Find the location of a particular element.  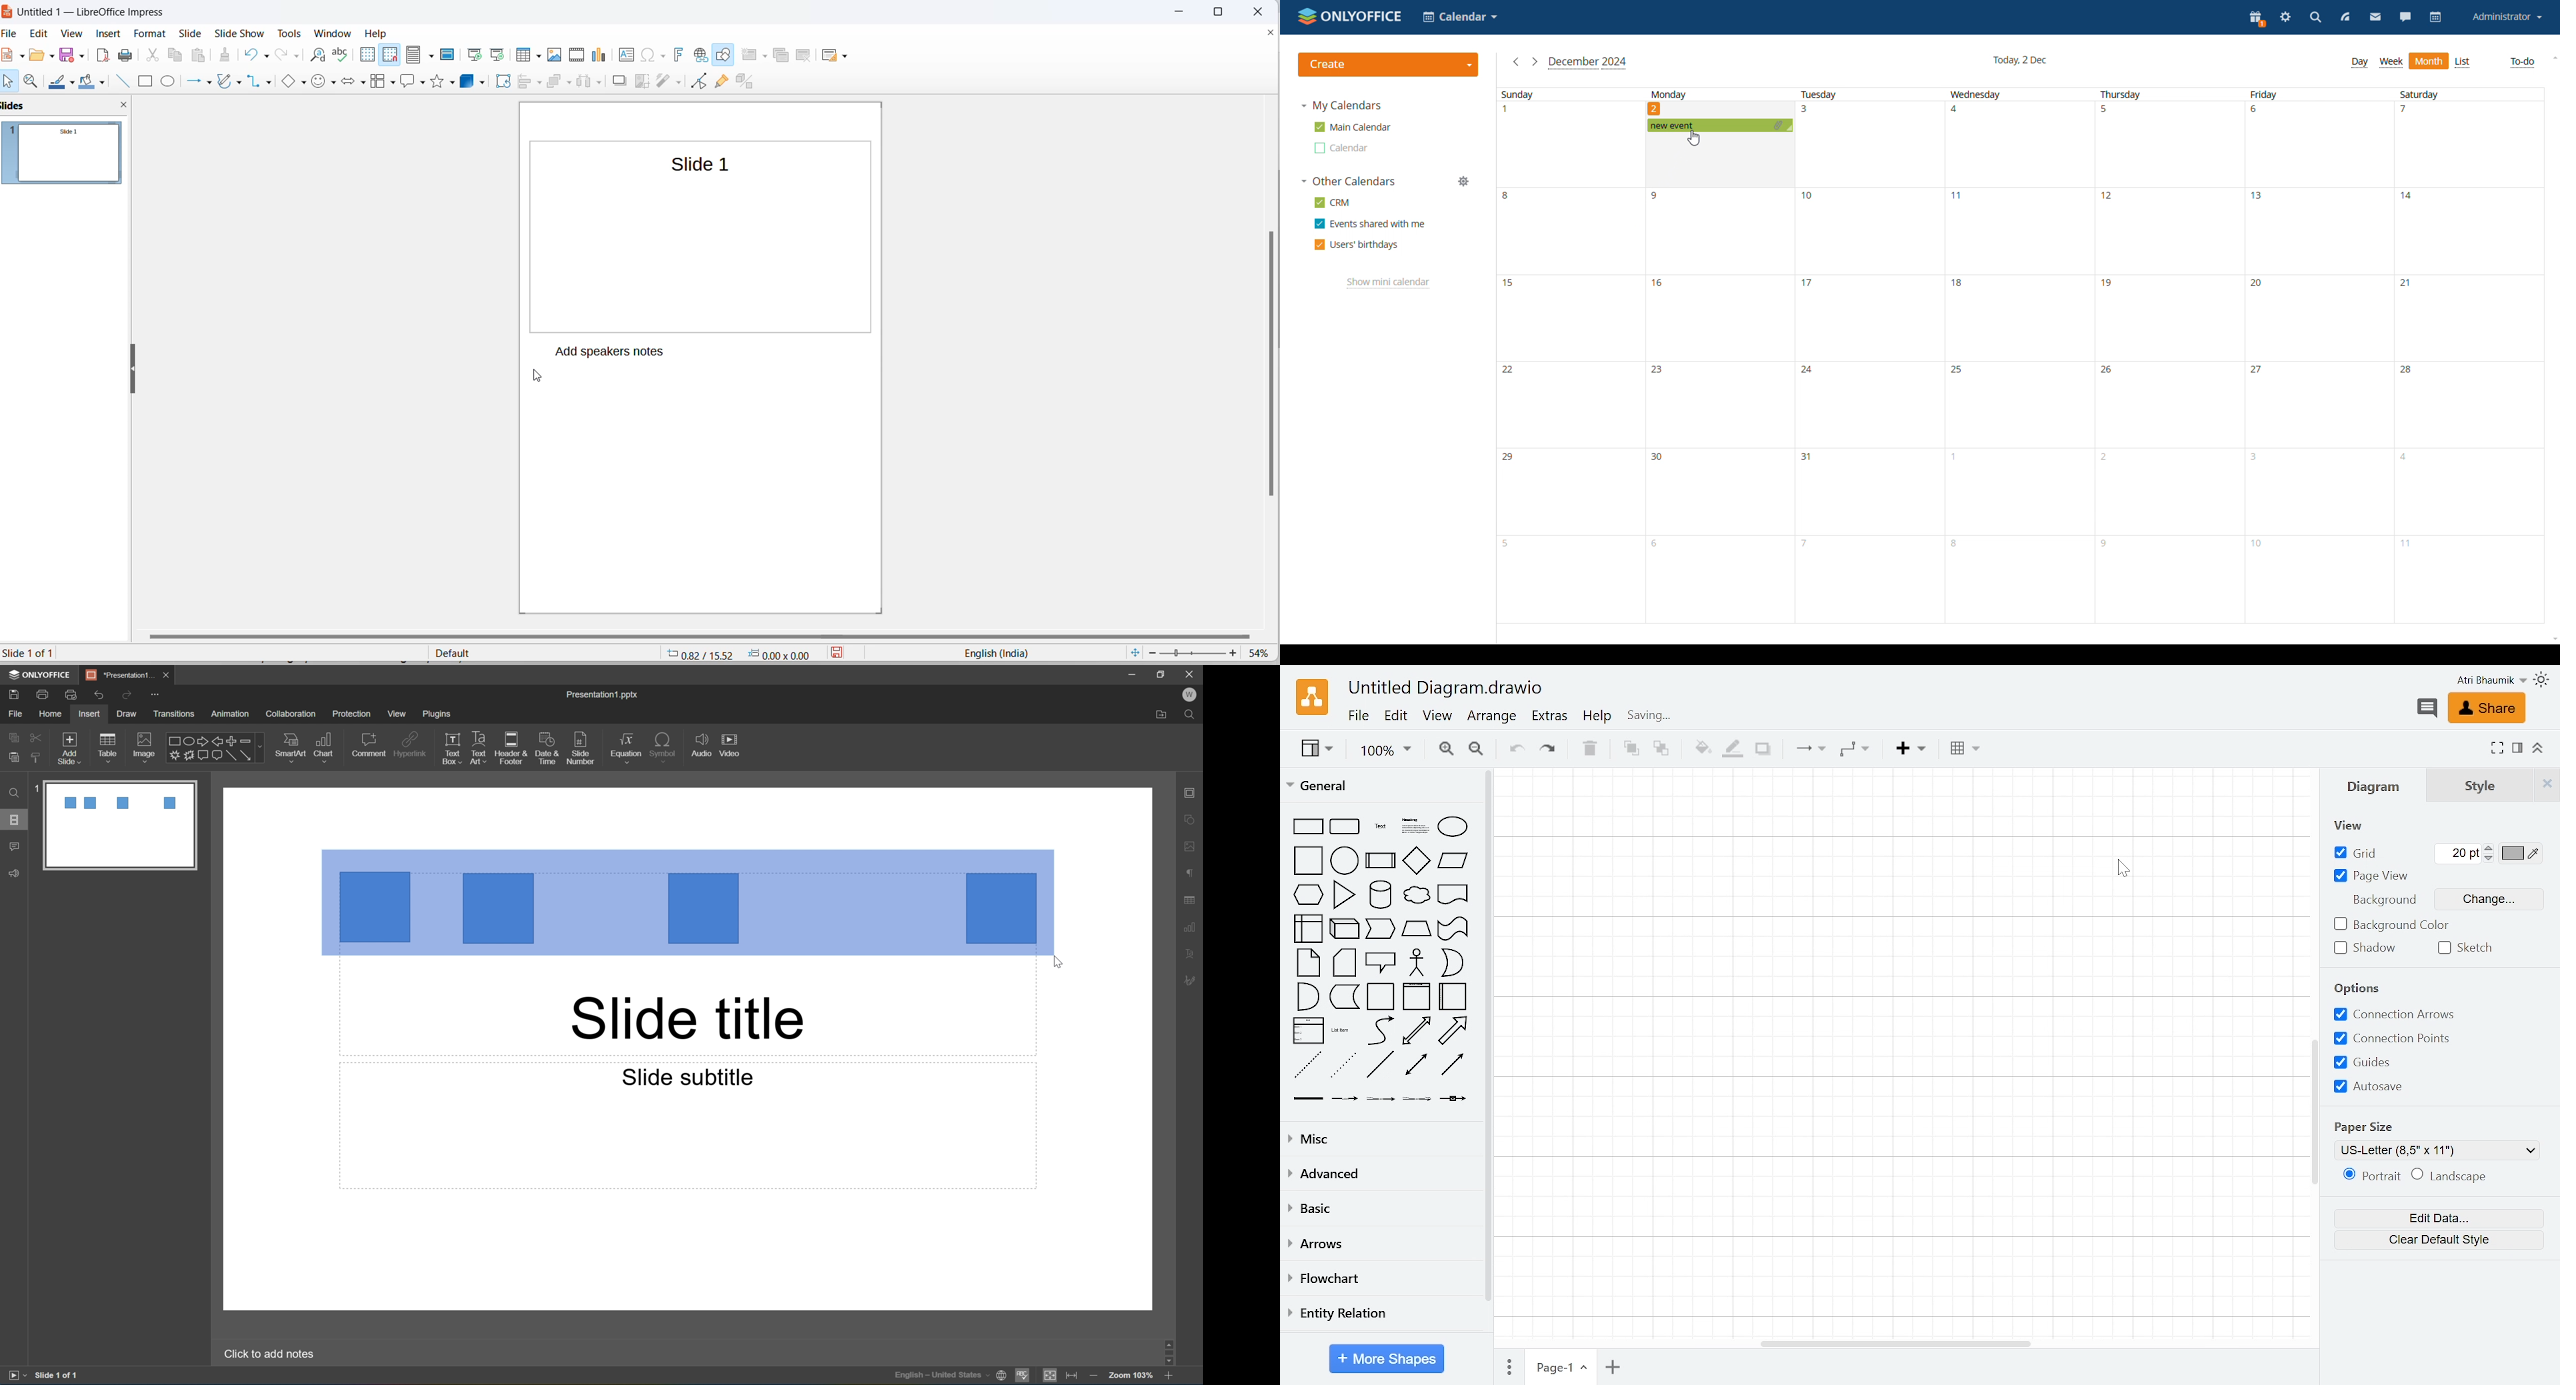

distribute object is located at coordinates (583, 83).